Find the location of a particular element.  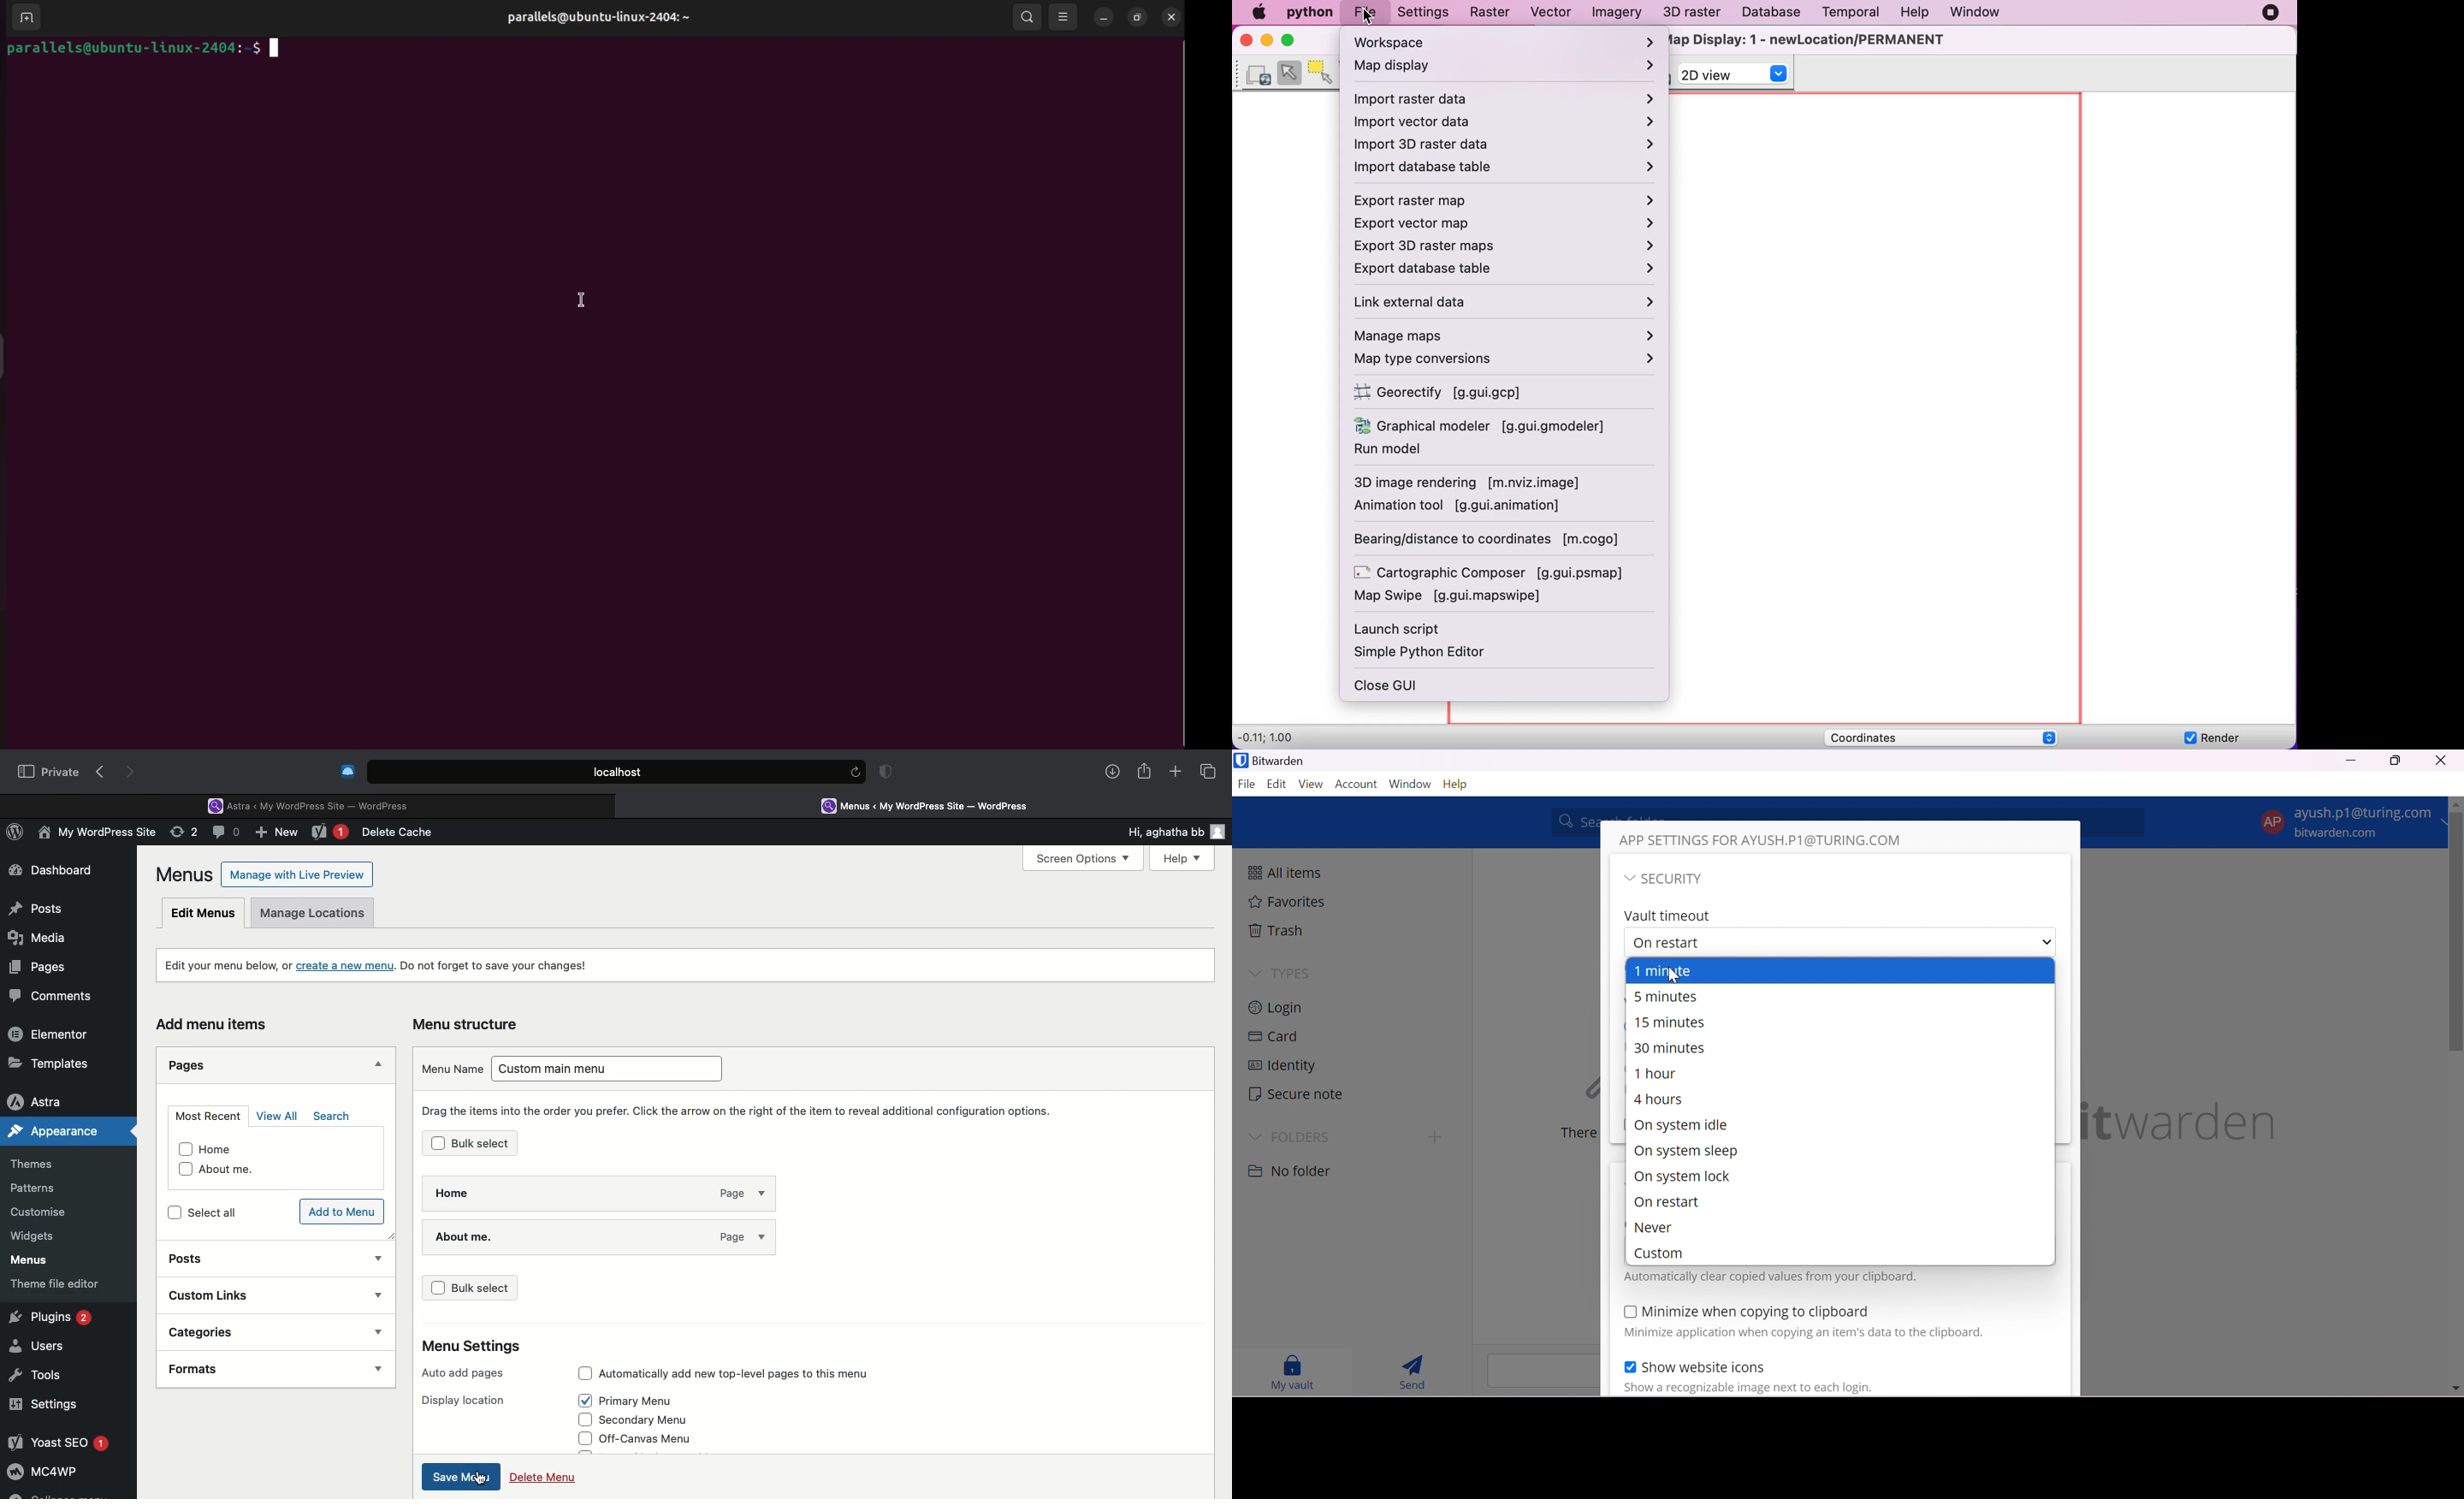

Media is located at coordinates (39, 935).